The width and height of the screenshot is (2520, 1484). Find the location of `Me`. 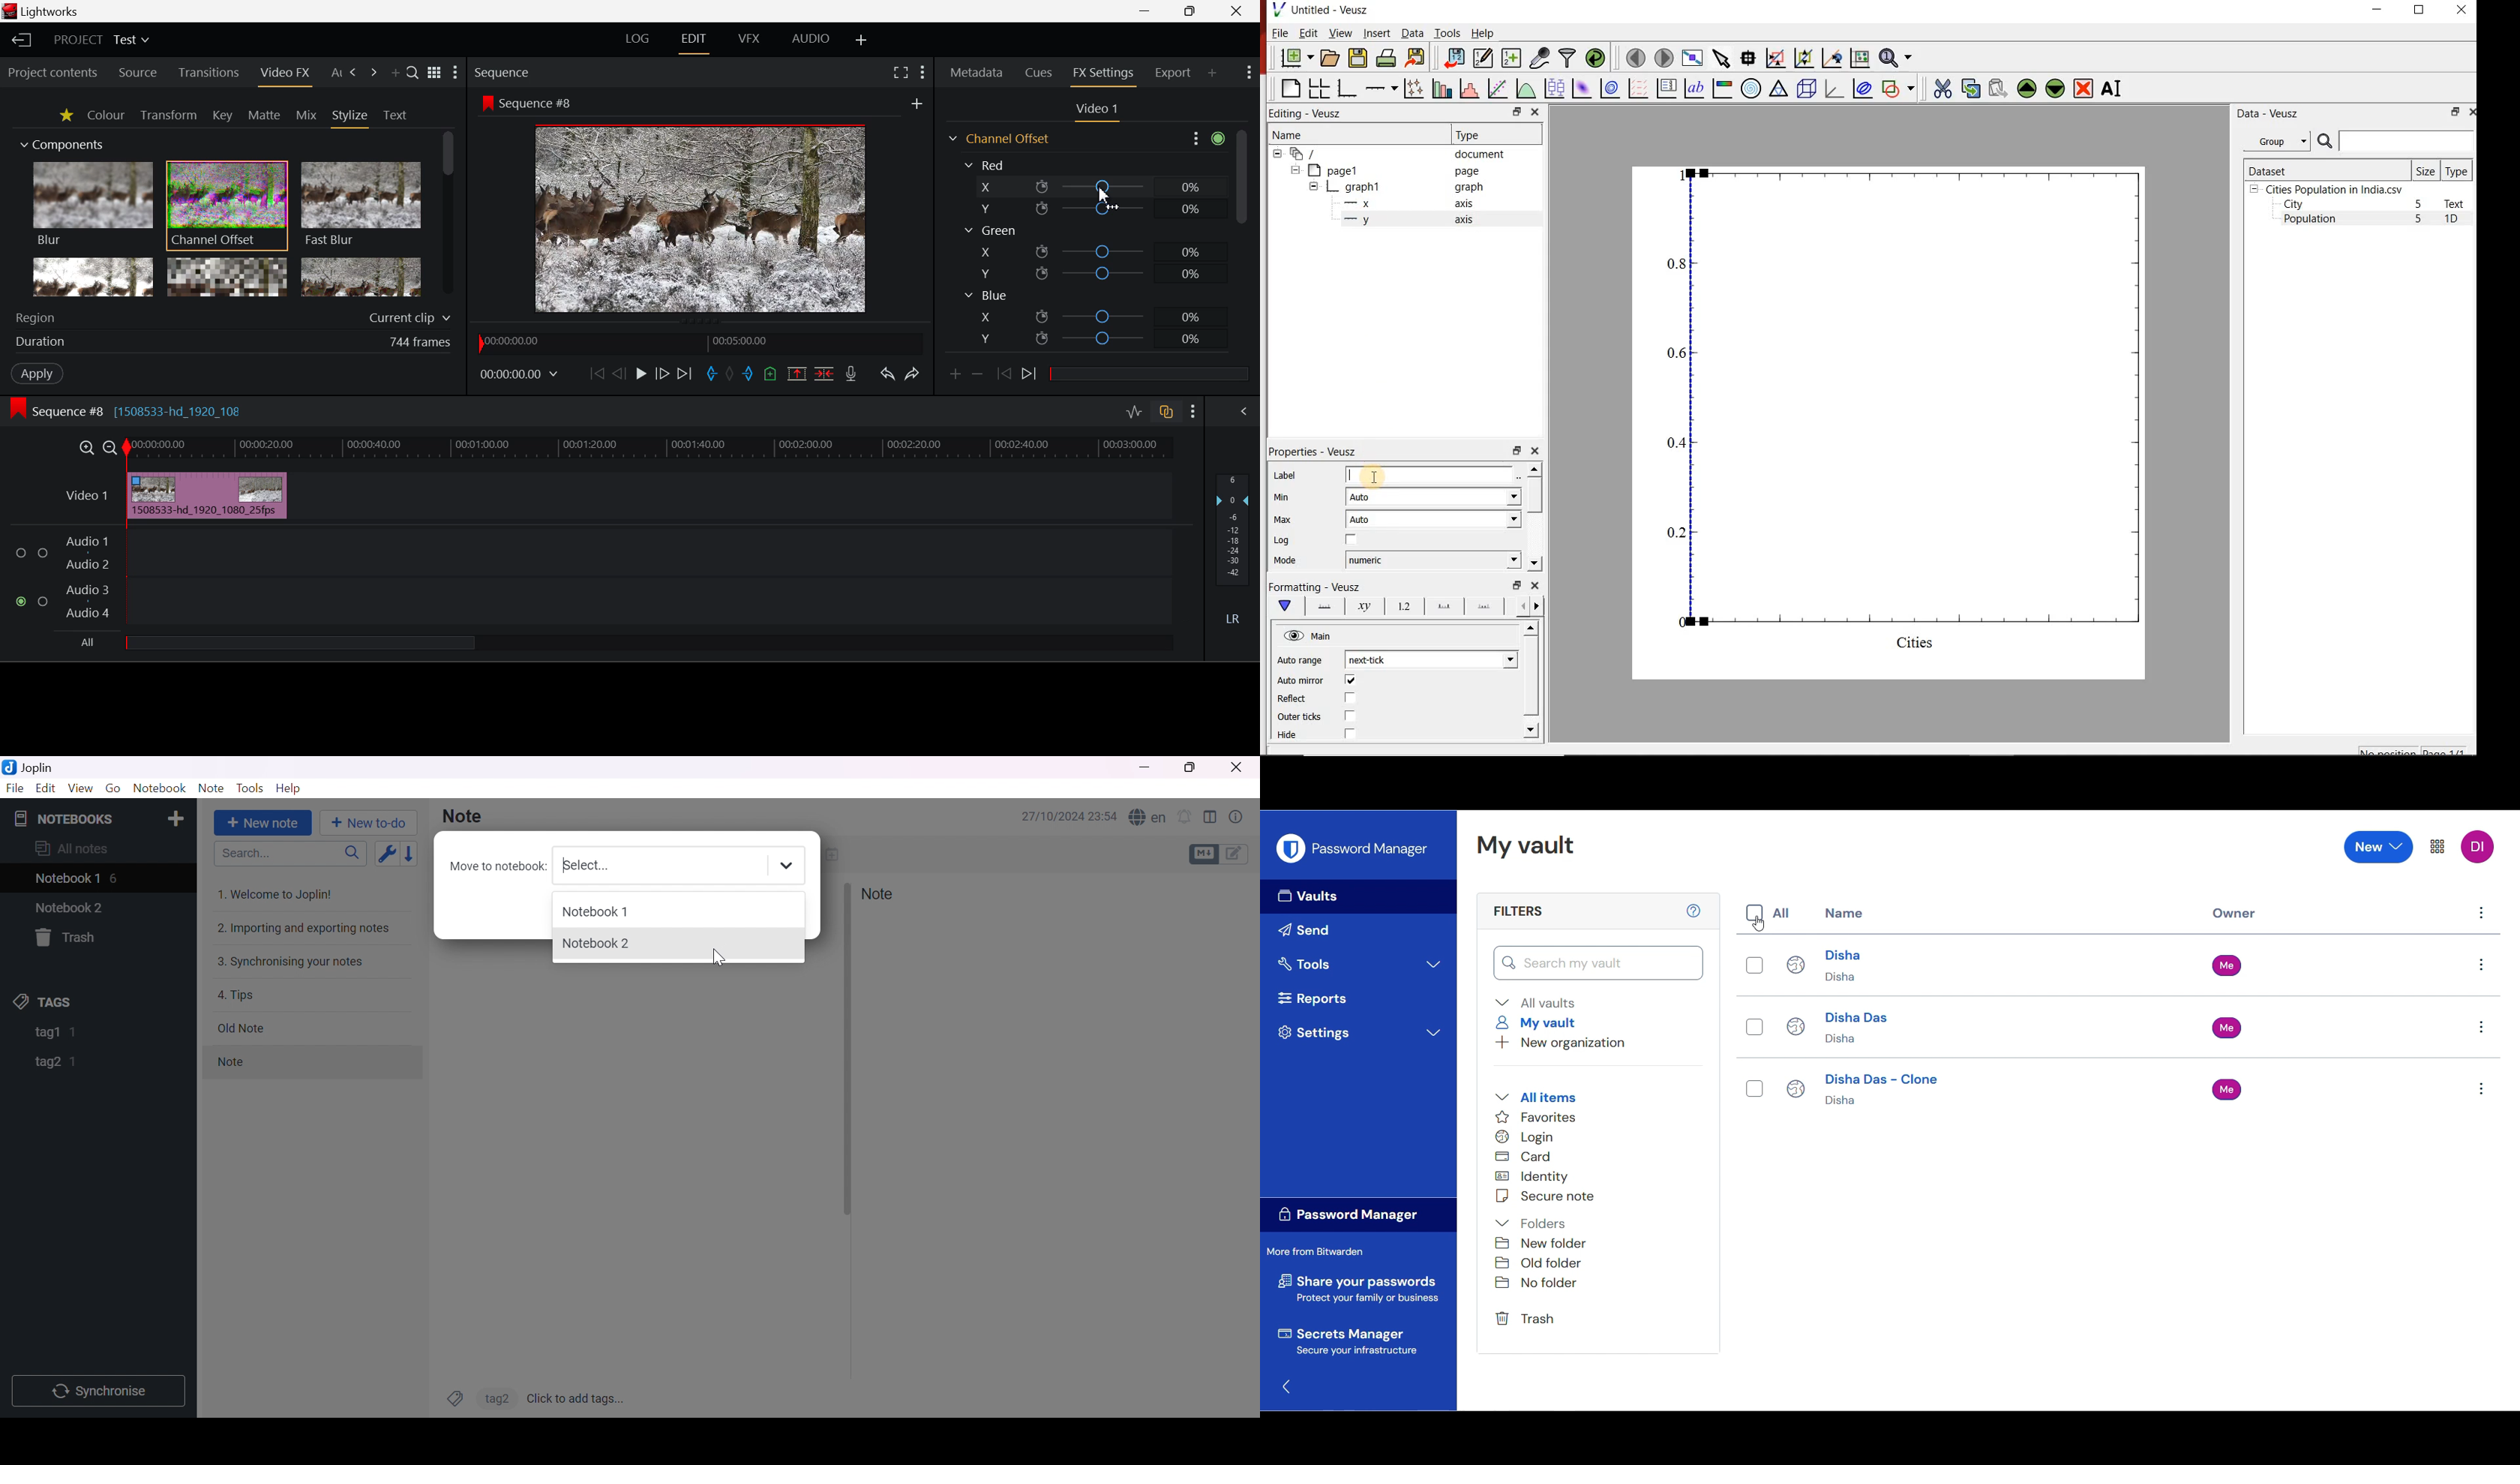

Me is located at coordinates (2227, 1089).